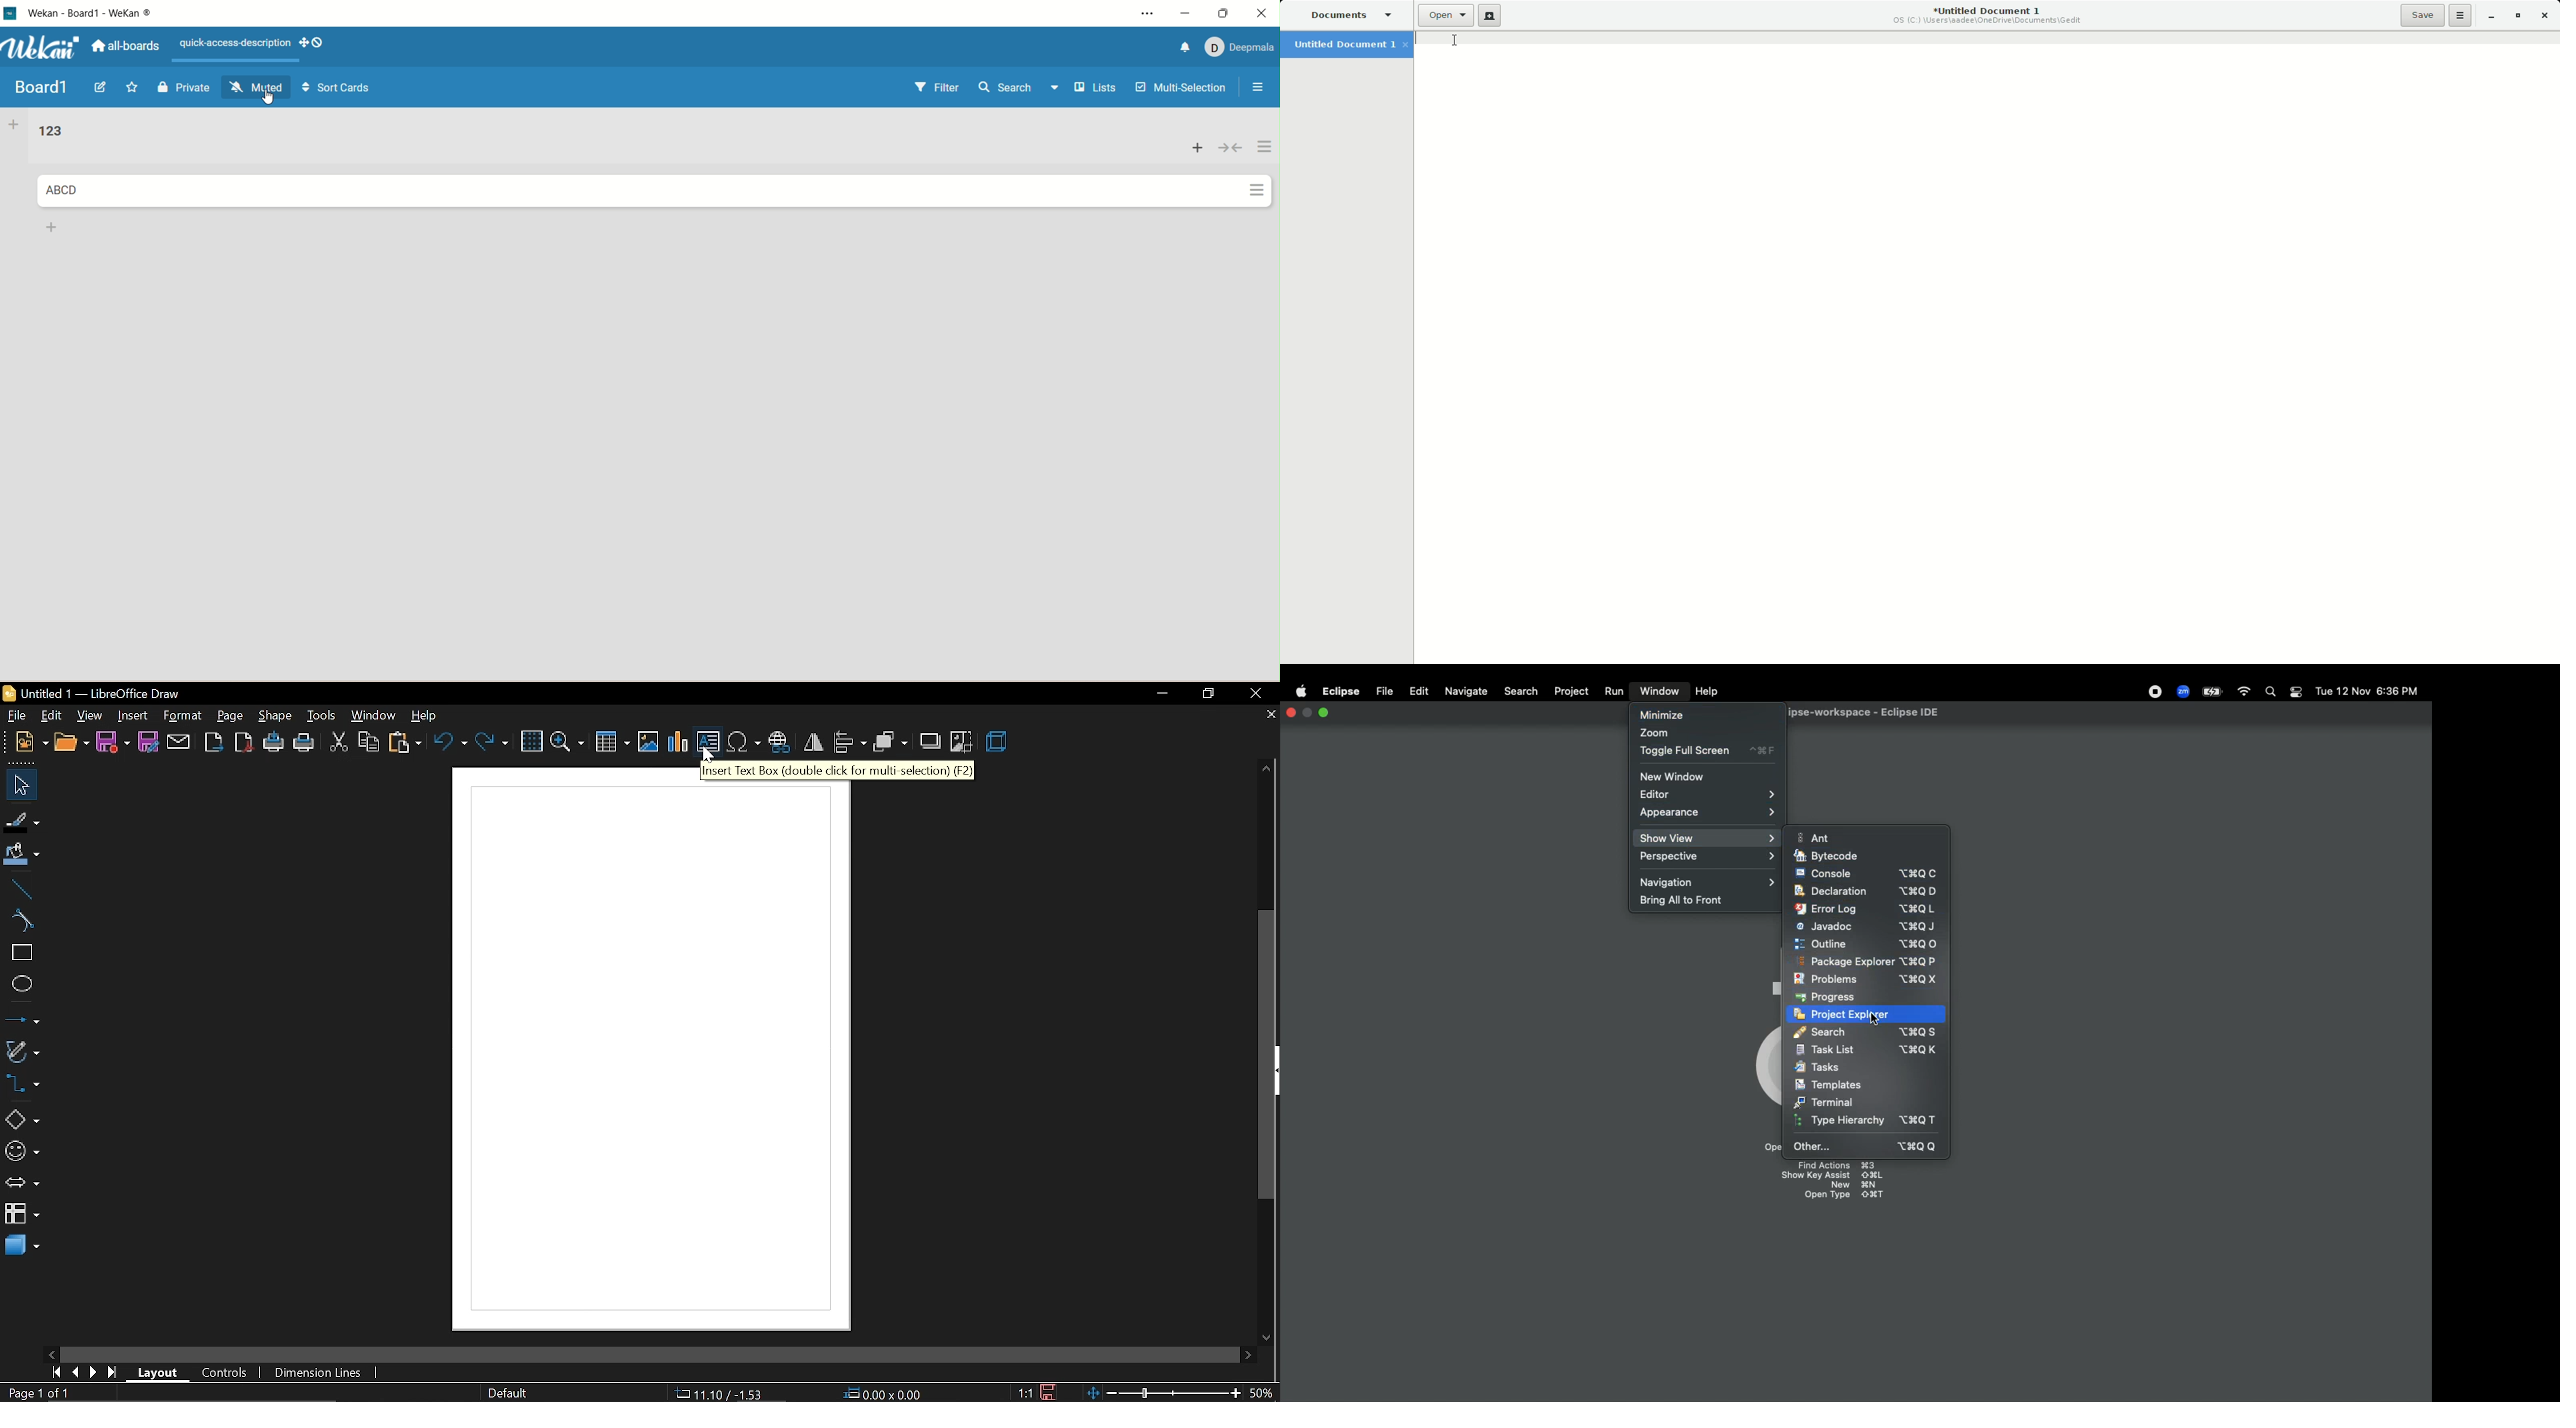  What do you see at coordinates (891, 744) in the screenshot?
I see `arrange` at bounding box center [891, 744].